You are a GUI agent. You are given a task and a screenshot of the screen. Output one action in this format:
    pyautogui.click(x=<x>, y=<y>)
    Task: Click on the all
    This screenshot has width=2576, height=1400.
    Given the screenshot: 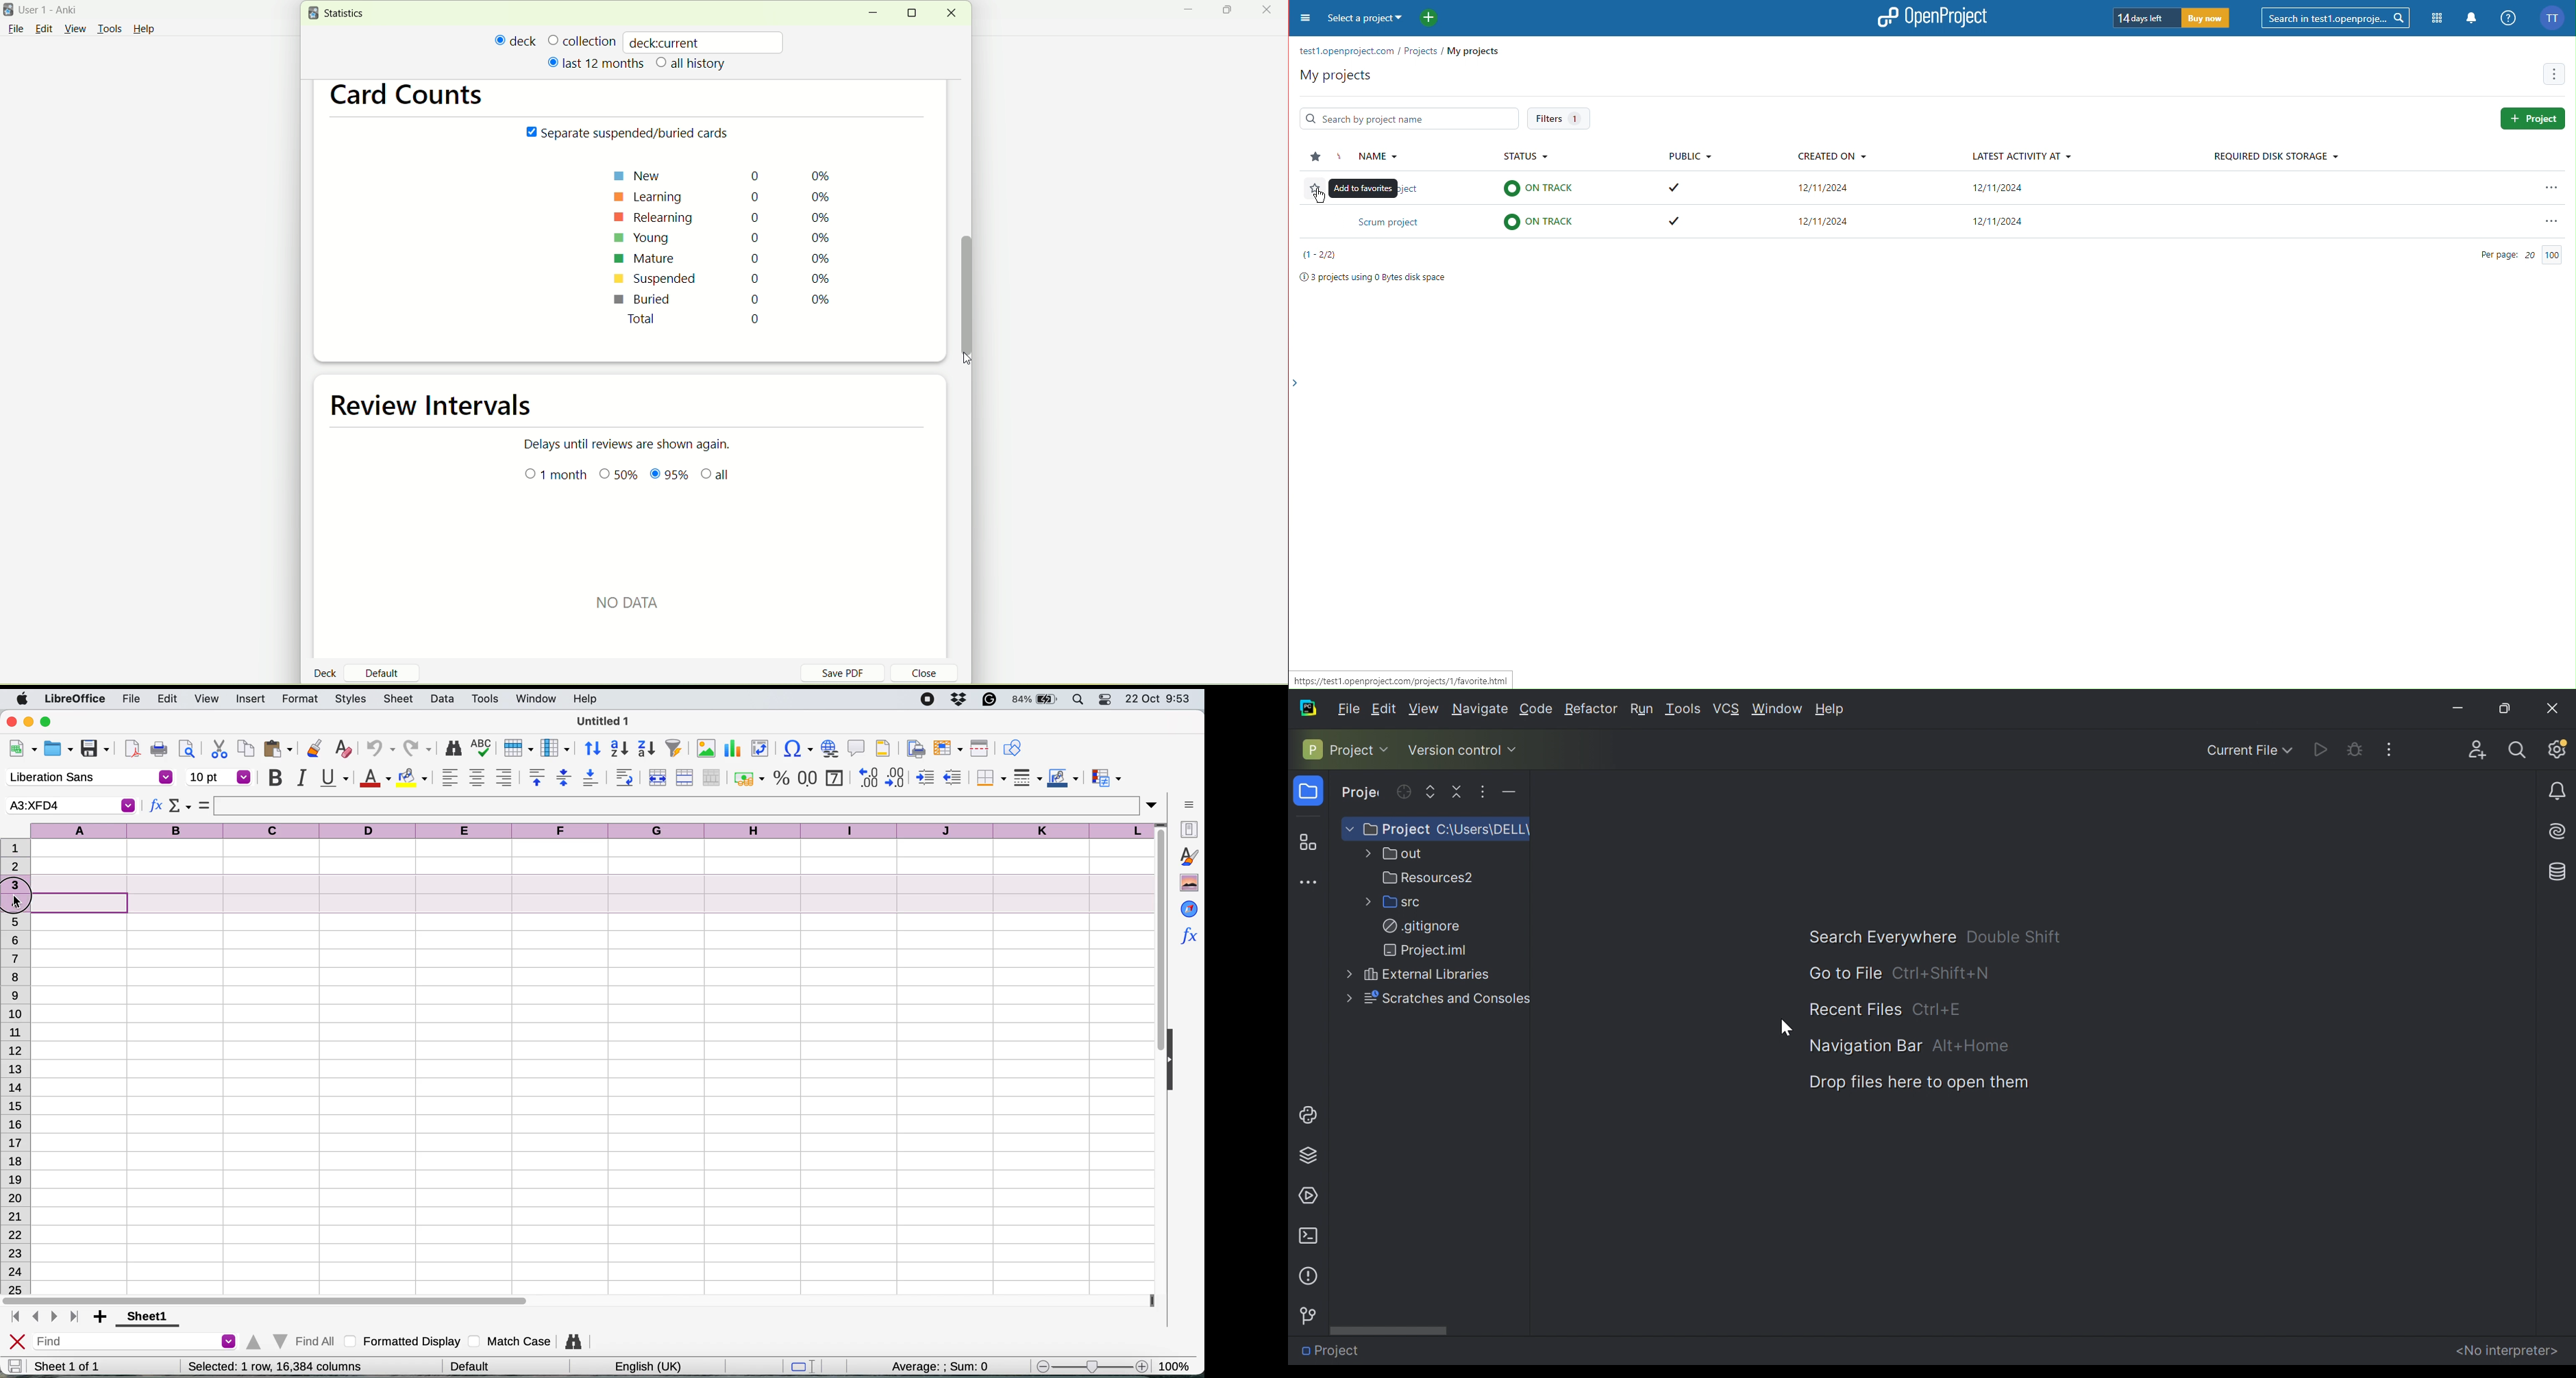 What is the action you would take?
    pyautogui.click(x=718, y=477)
    